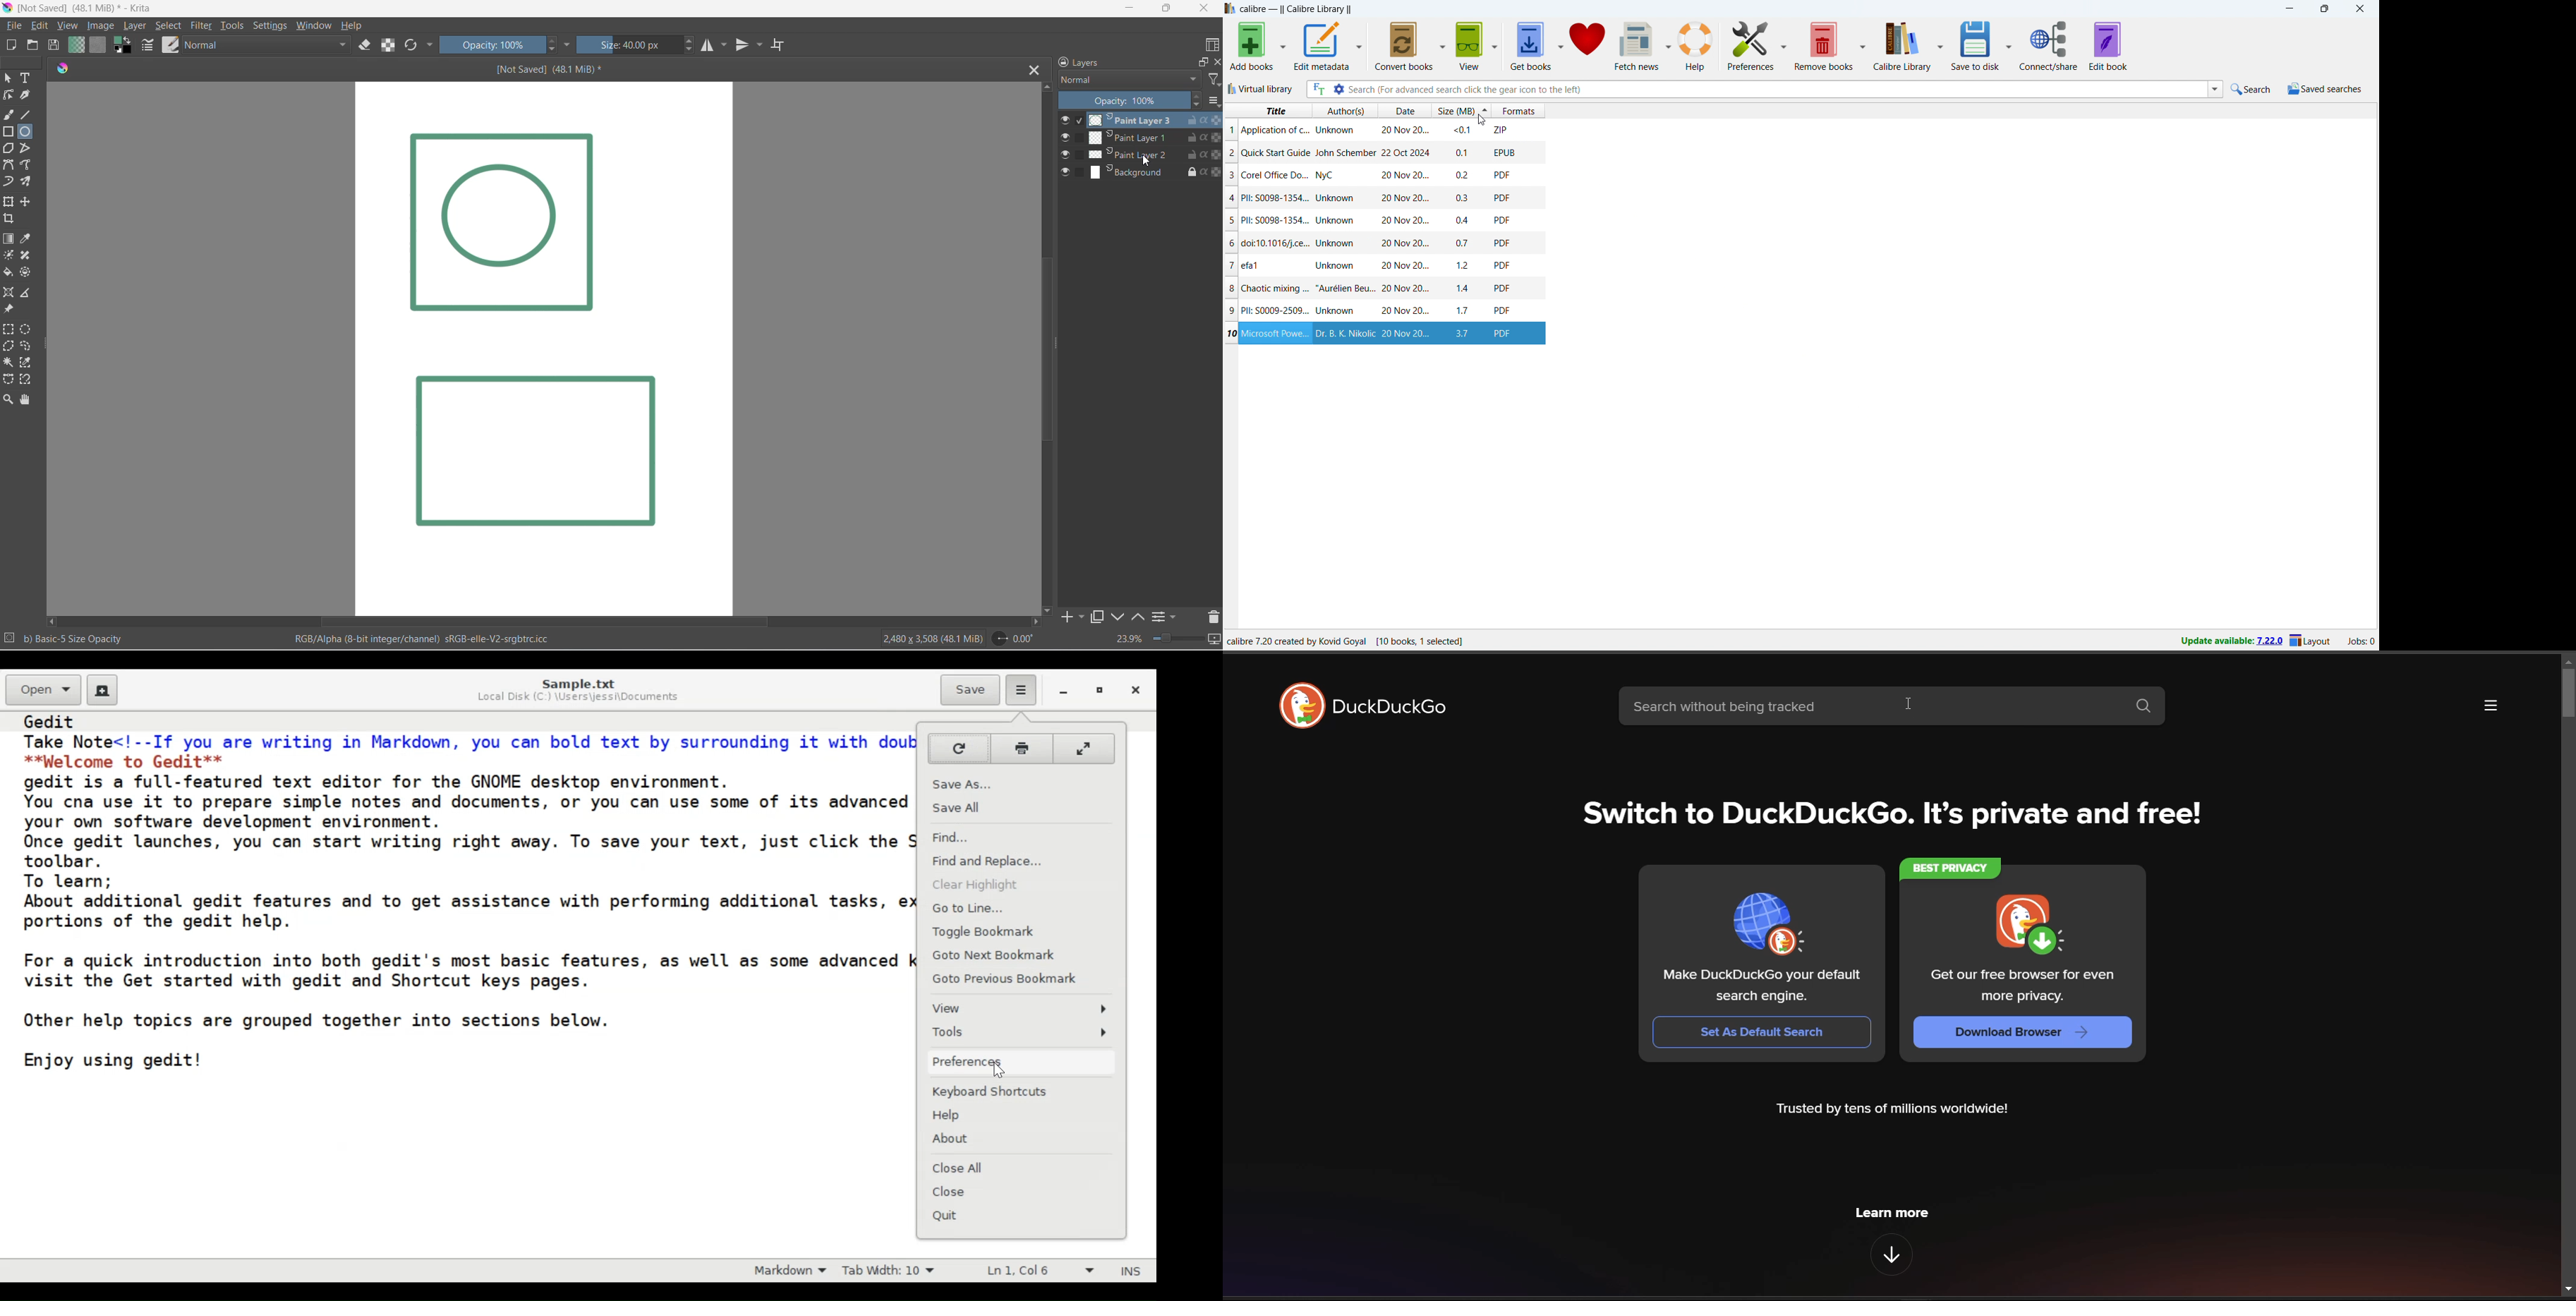 The height and width of the screenshot is (1316, 2576). What do you see at coordinates (1065, 154) in the screenshot?
I see `visibilty` at bounding box center [1065, 154].